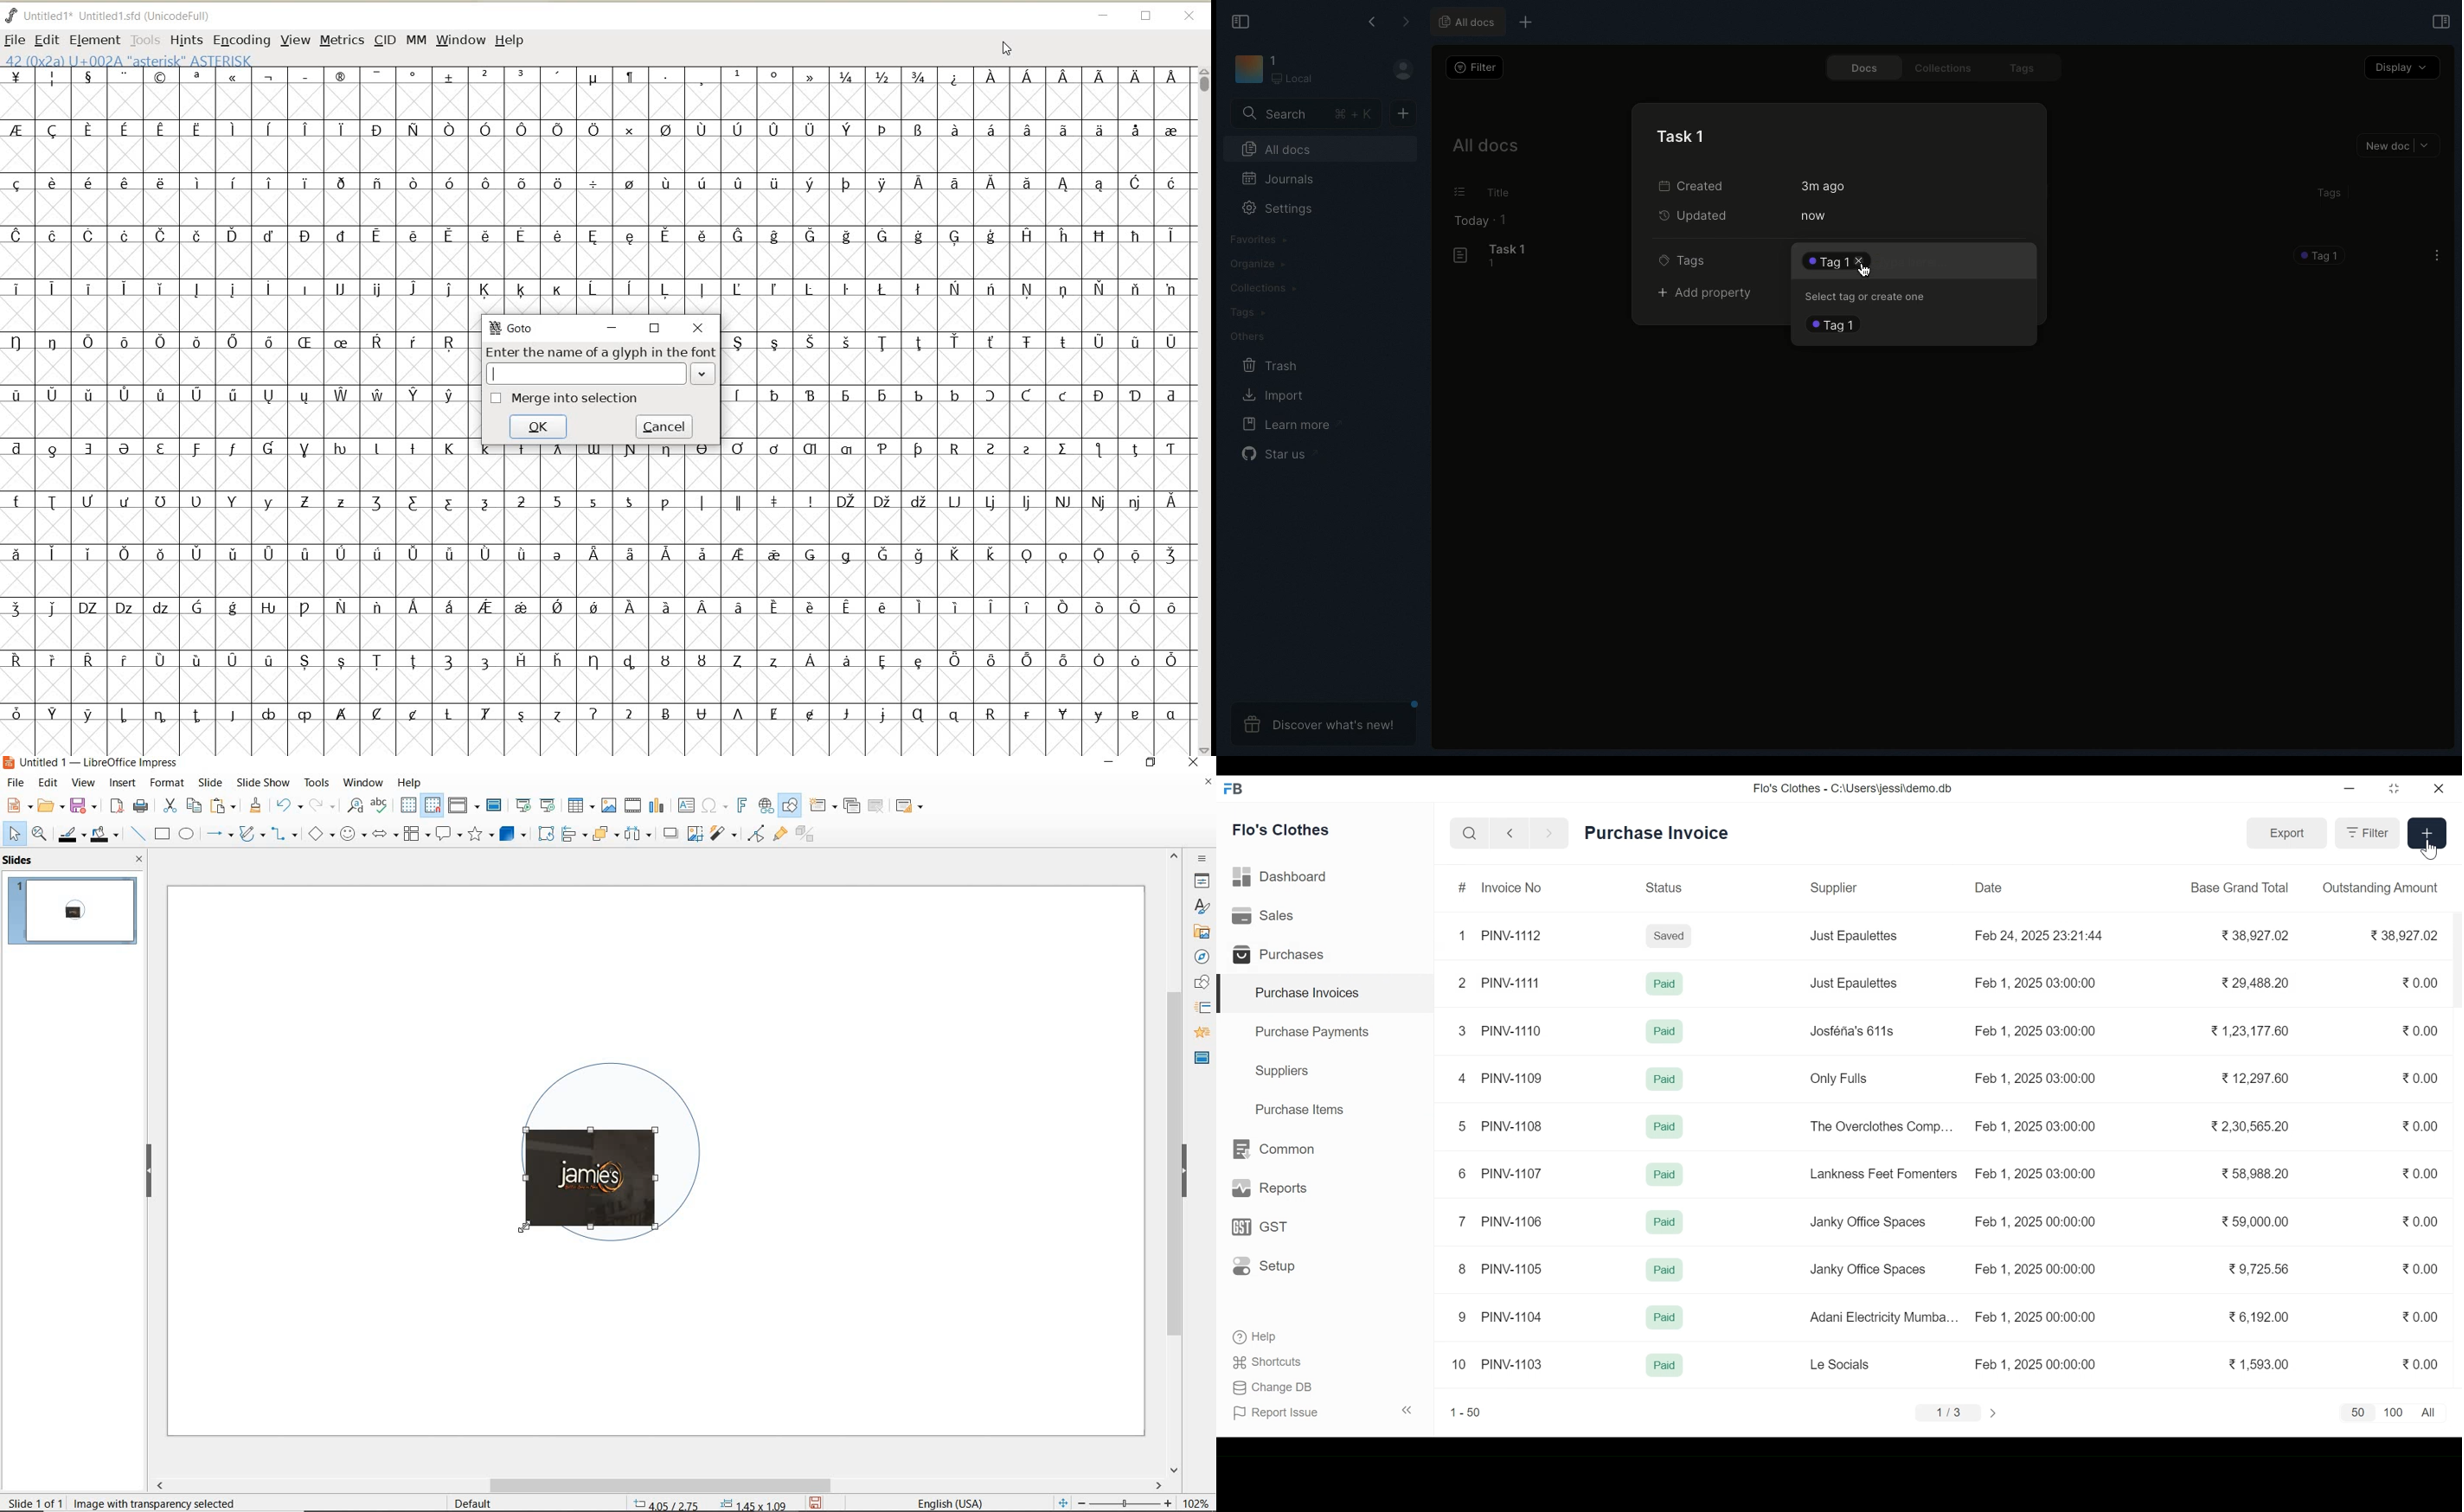 This screenshot has height=1512, width=2464. I want to click on 0.00, so click(2421, 1030).